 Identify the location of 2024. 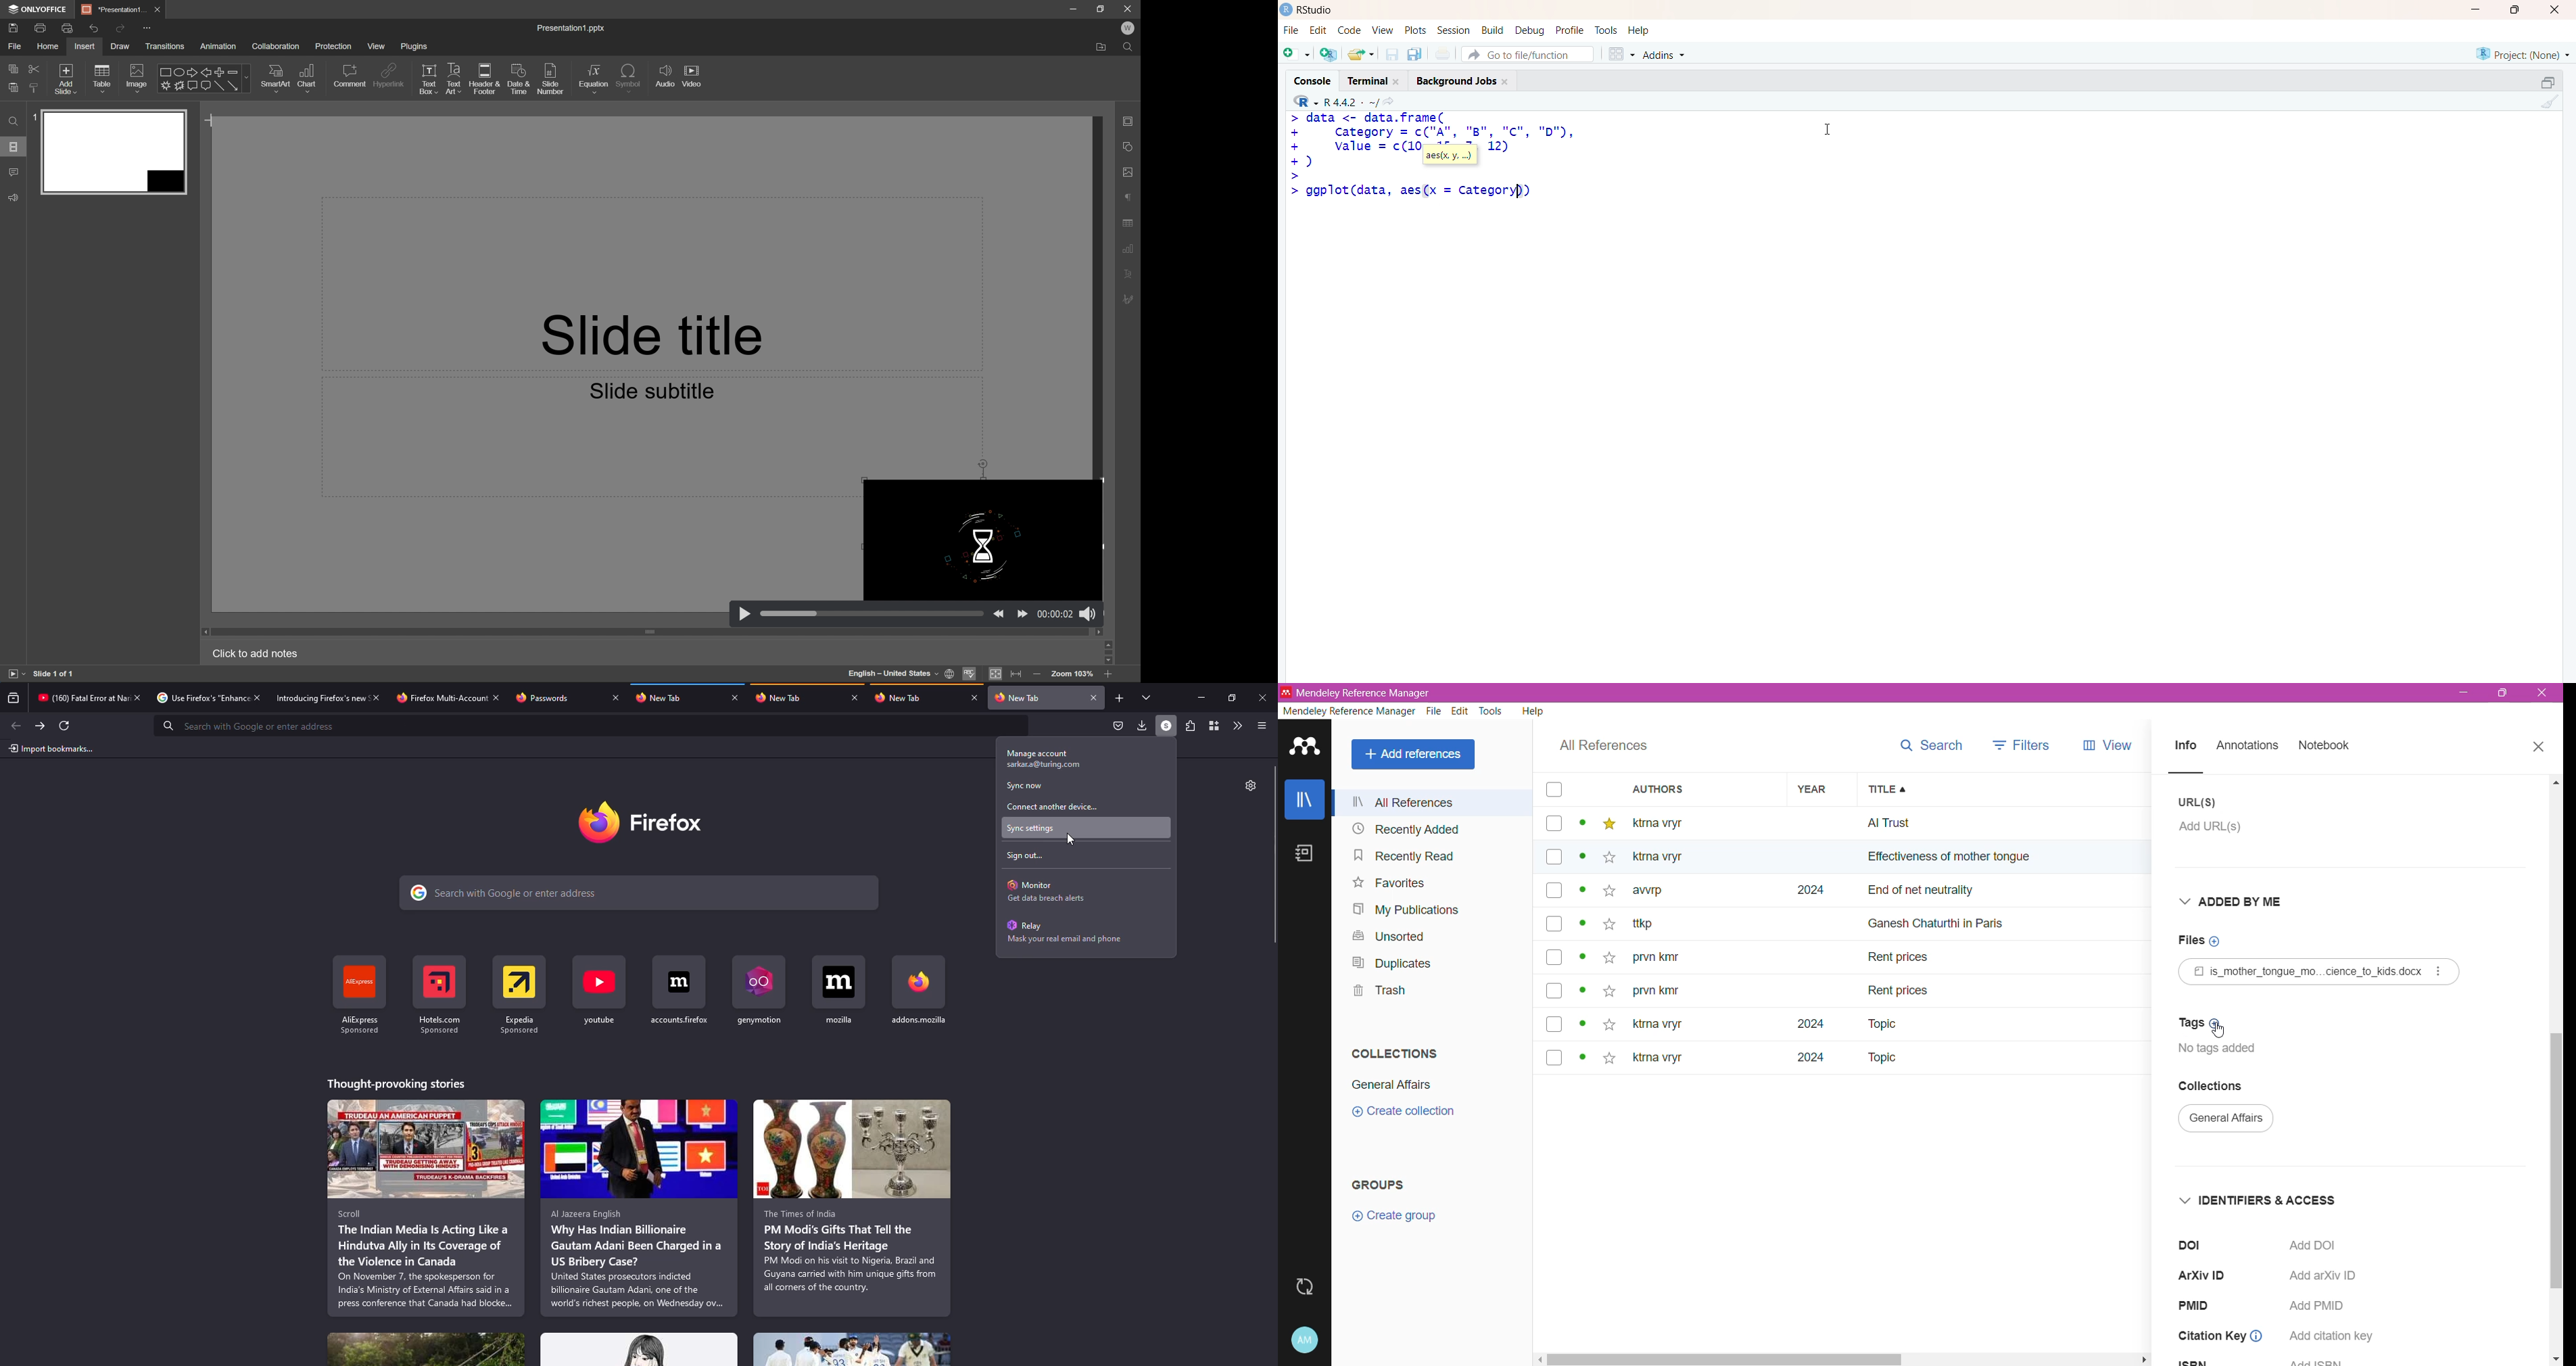
(1807, 891).